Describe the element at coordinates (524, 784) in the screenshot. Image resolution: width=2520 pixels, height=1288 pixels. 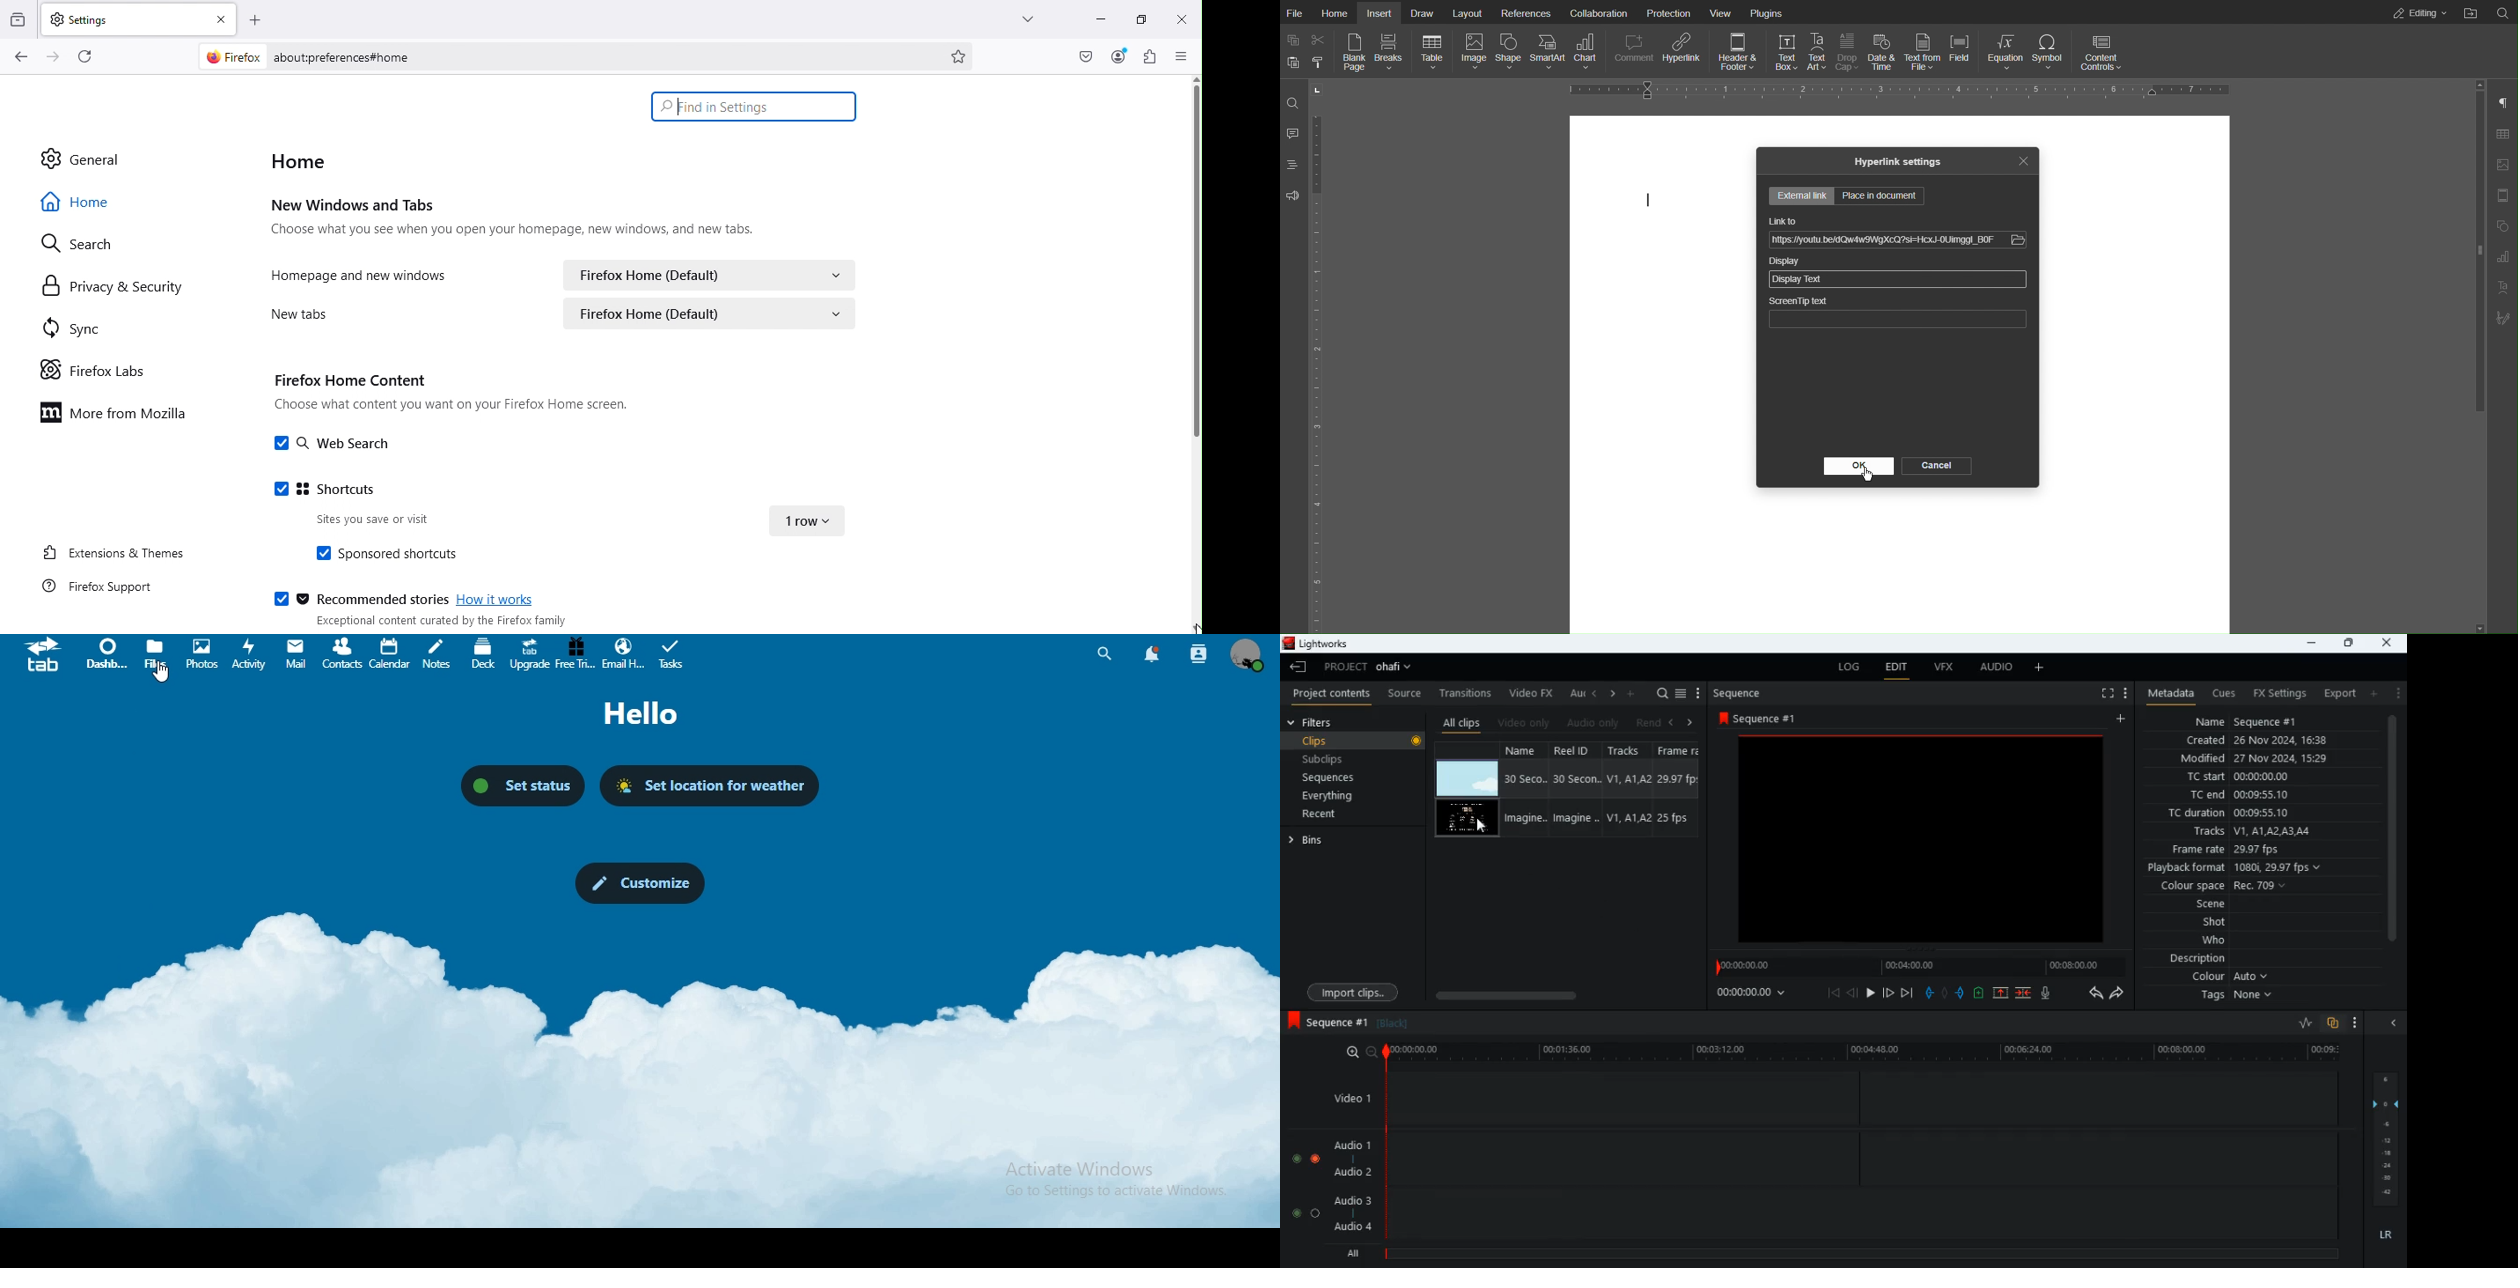
I see `set status` at that location.